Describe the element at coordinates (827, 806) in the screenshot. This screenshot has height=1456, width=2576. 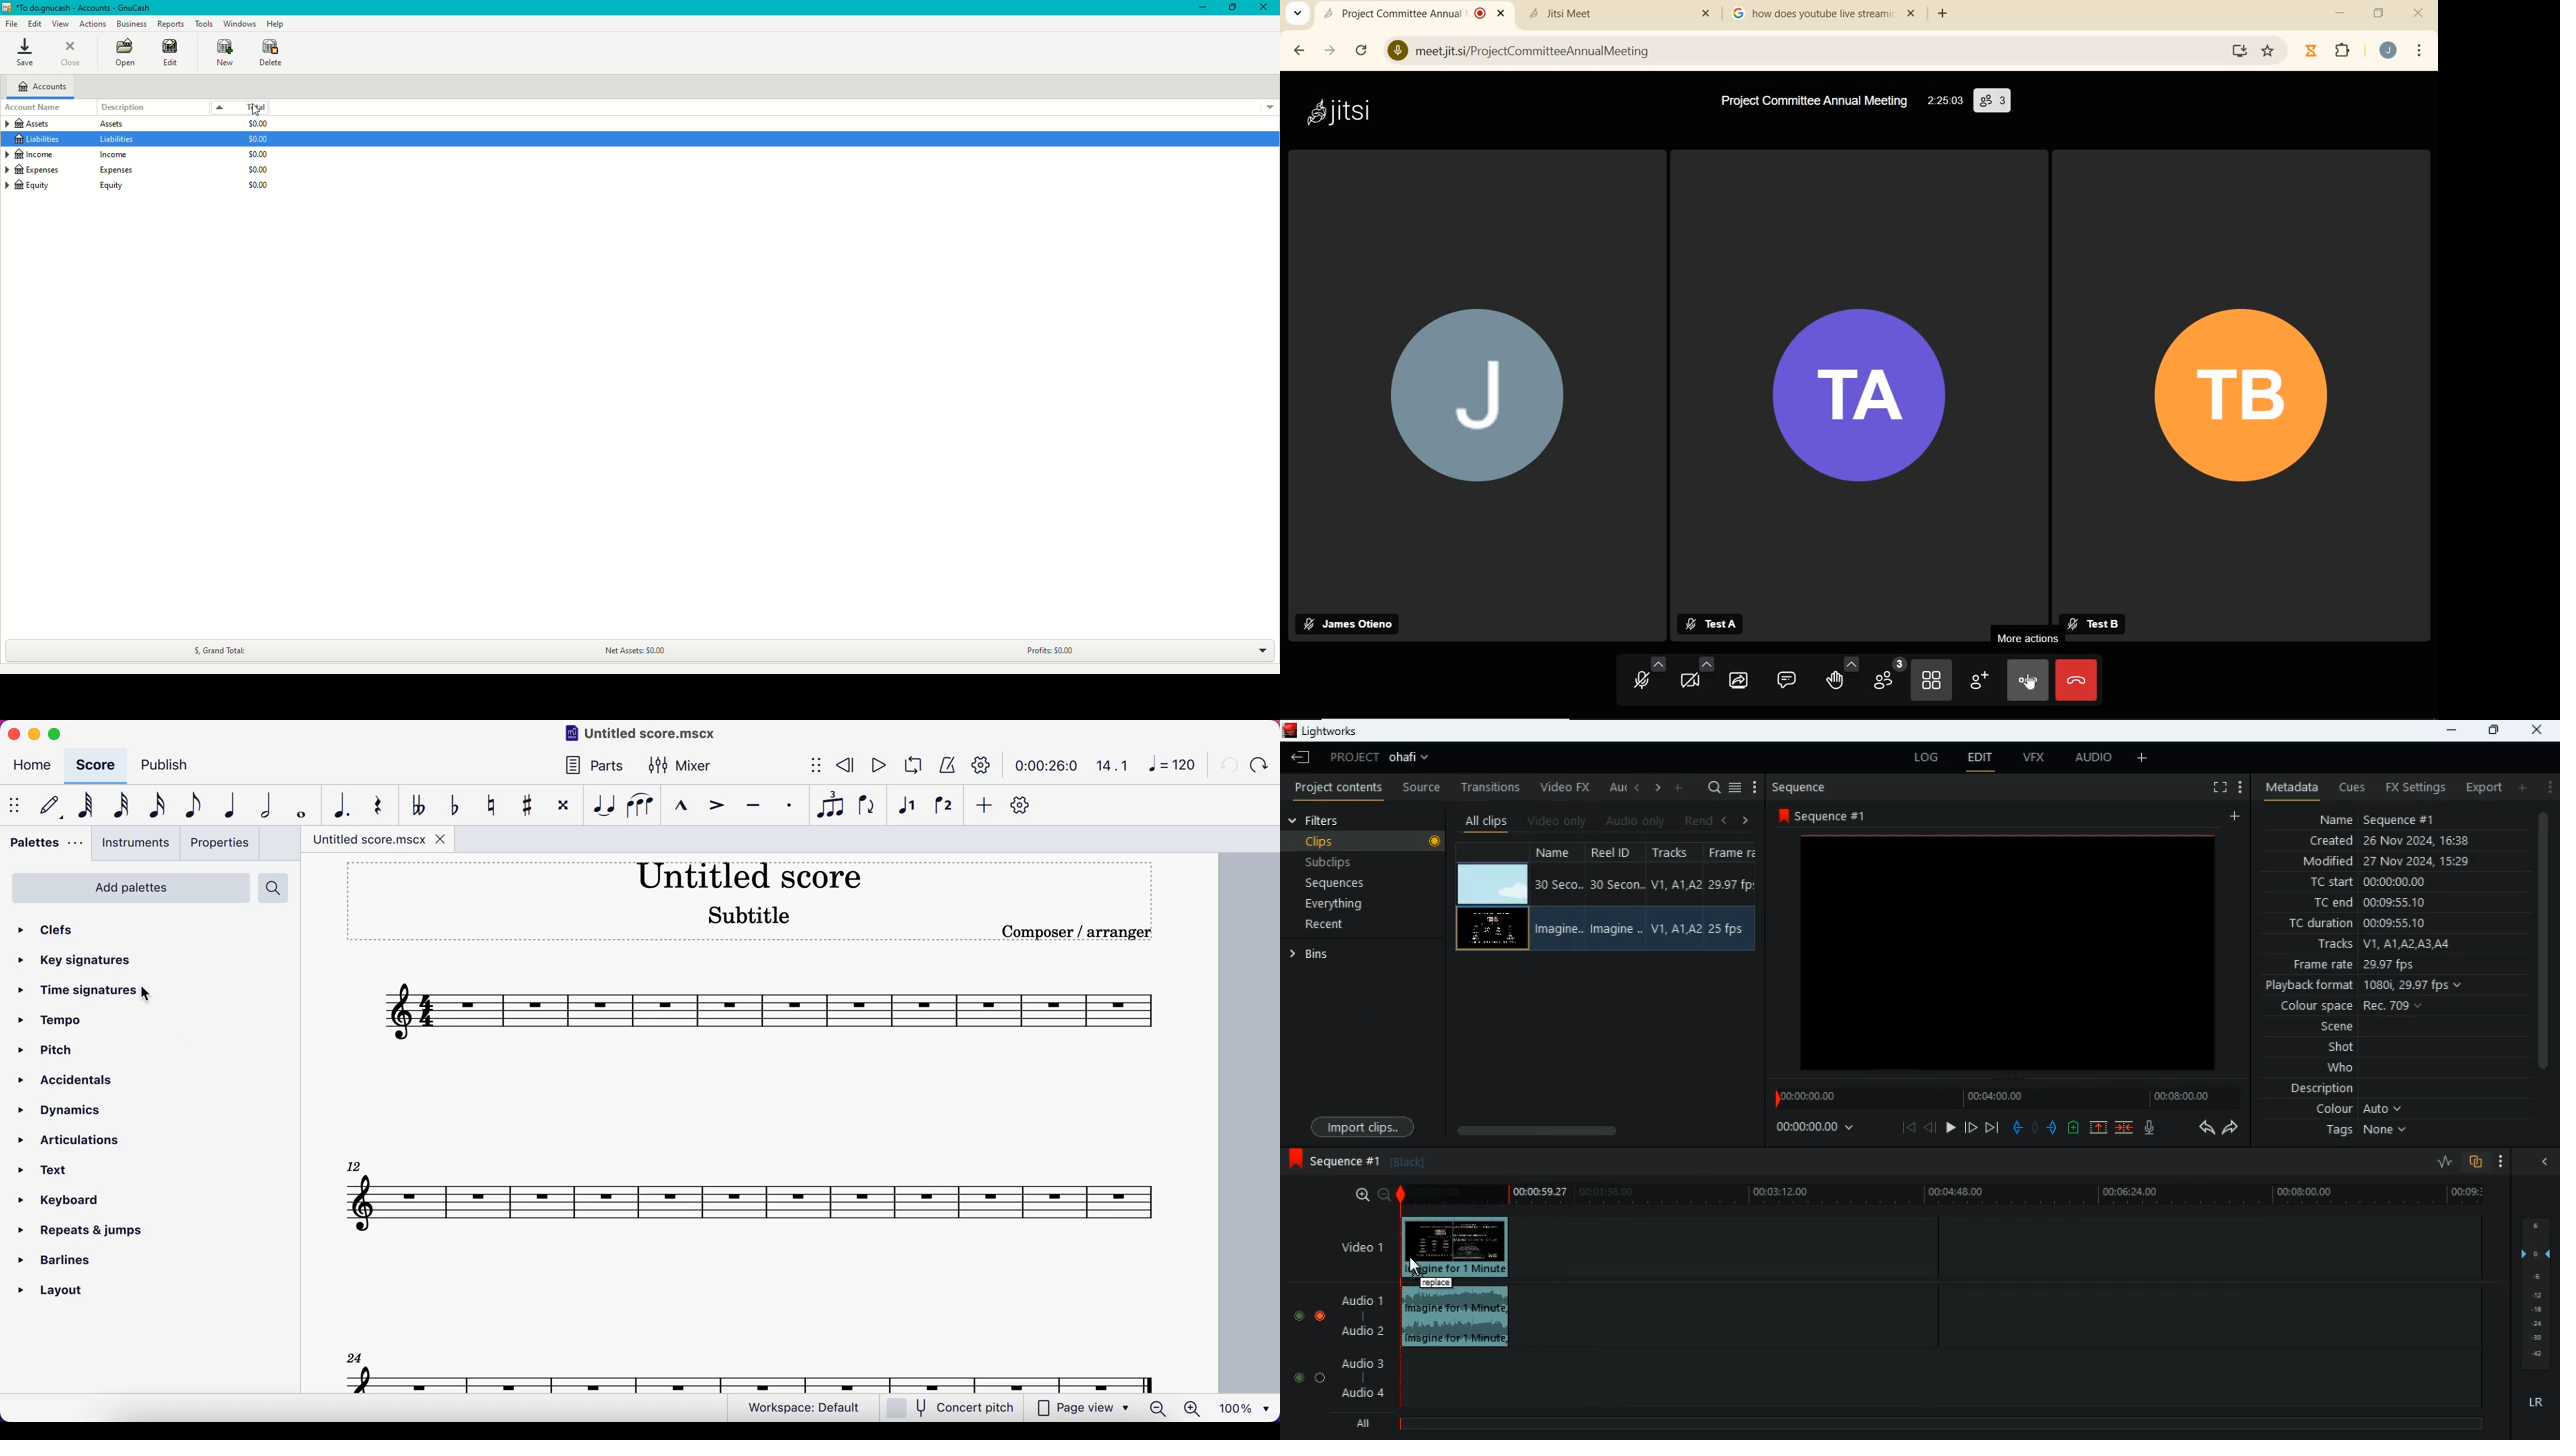
I see `tuples` at that location.